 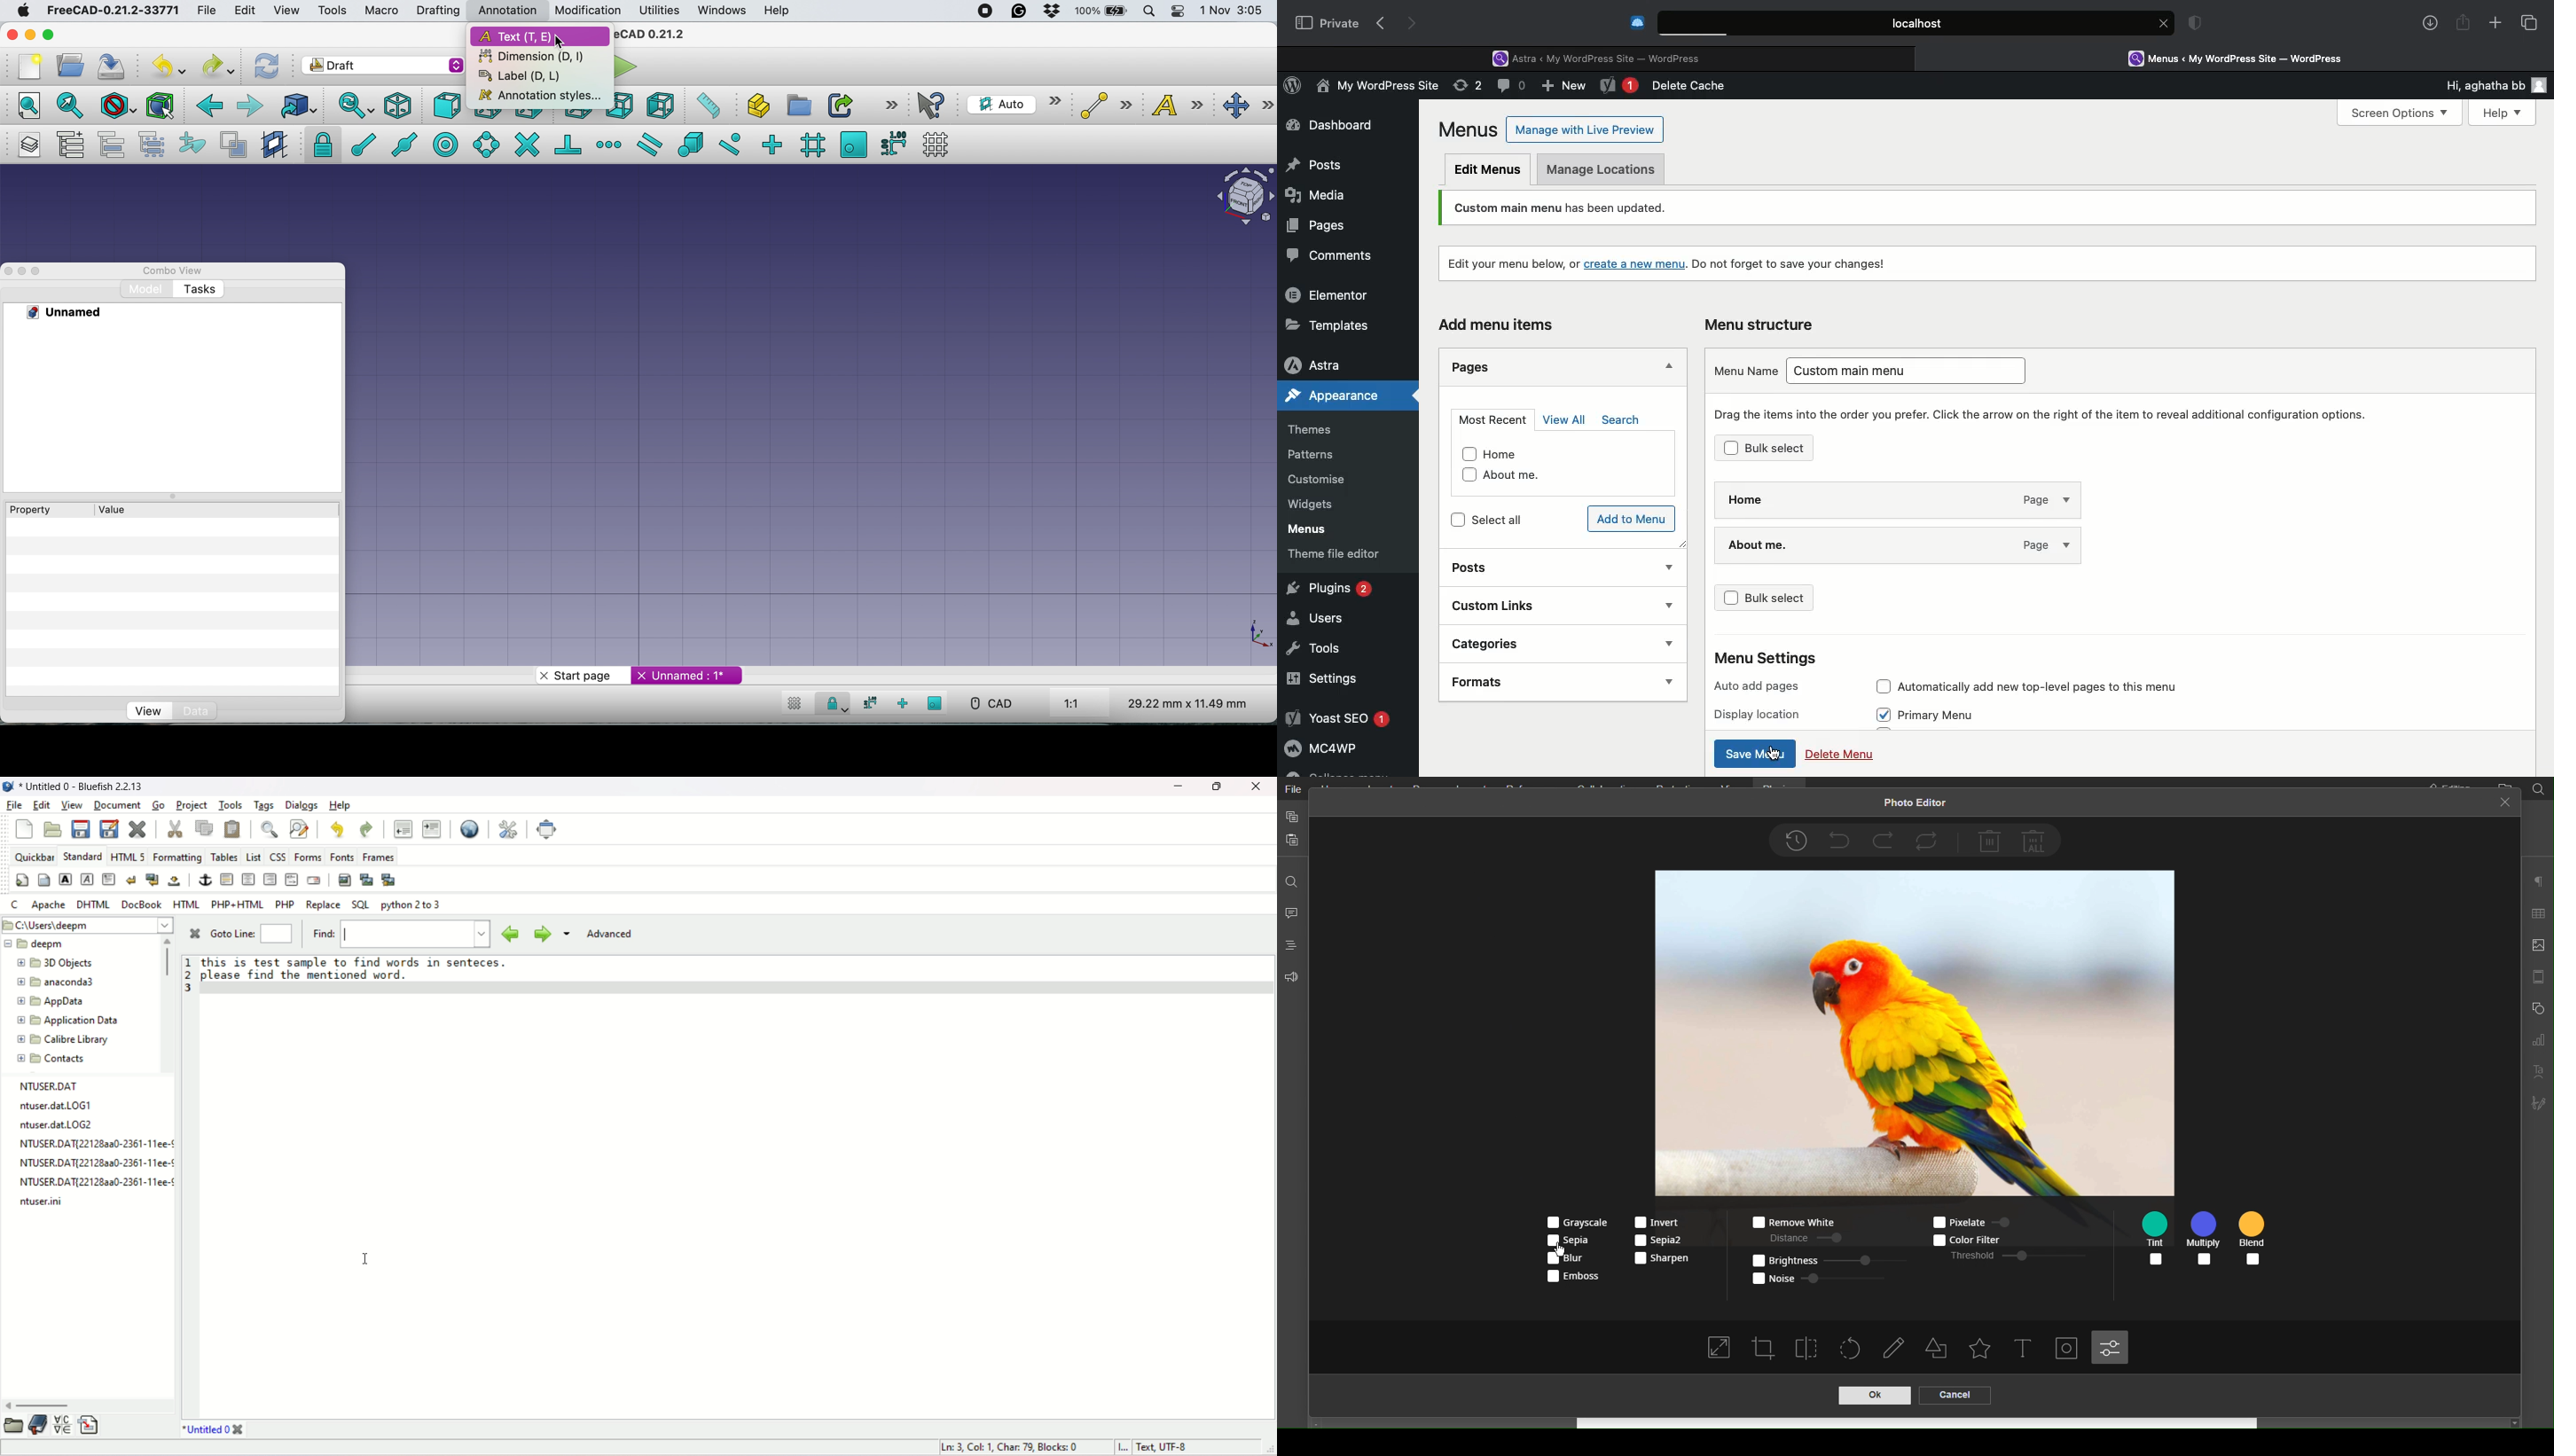 What do you see at coordinates (1498, 518) in the screenshot?
I see `Select all ` at bounding box center [1498, 518].